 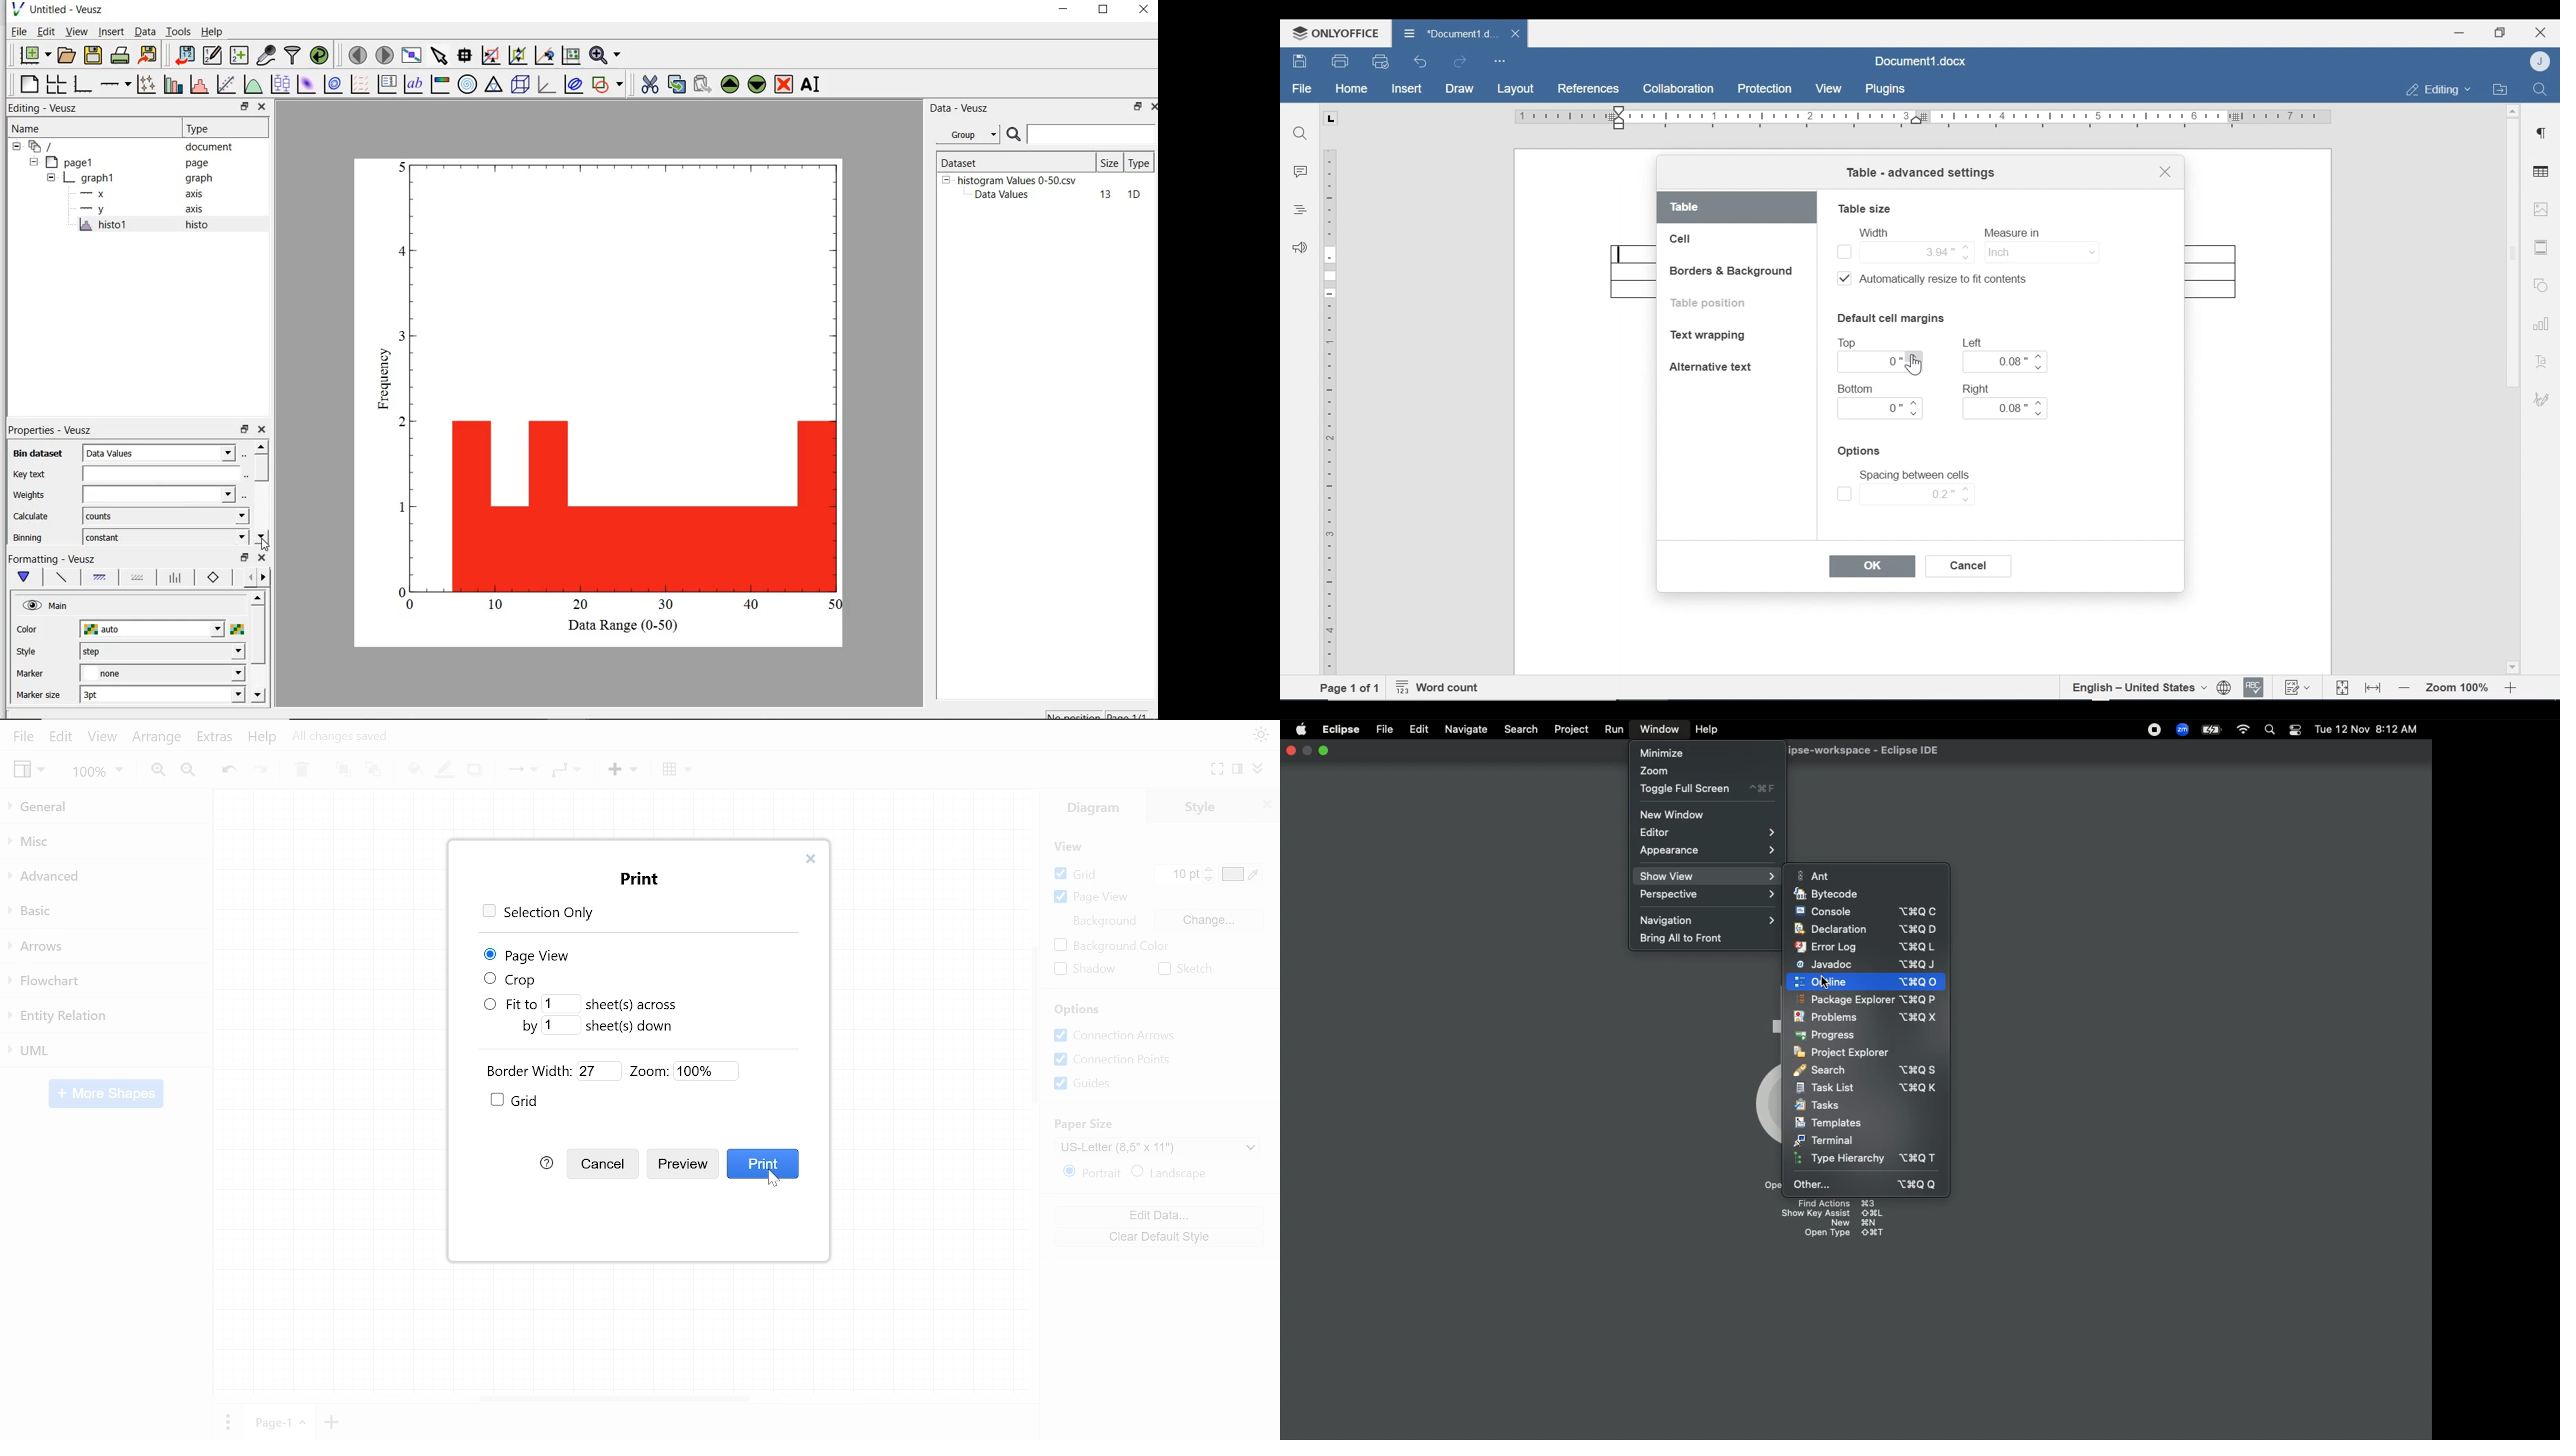 I want to click on Zoom, so click(x=101, y=771).